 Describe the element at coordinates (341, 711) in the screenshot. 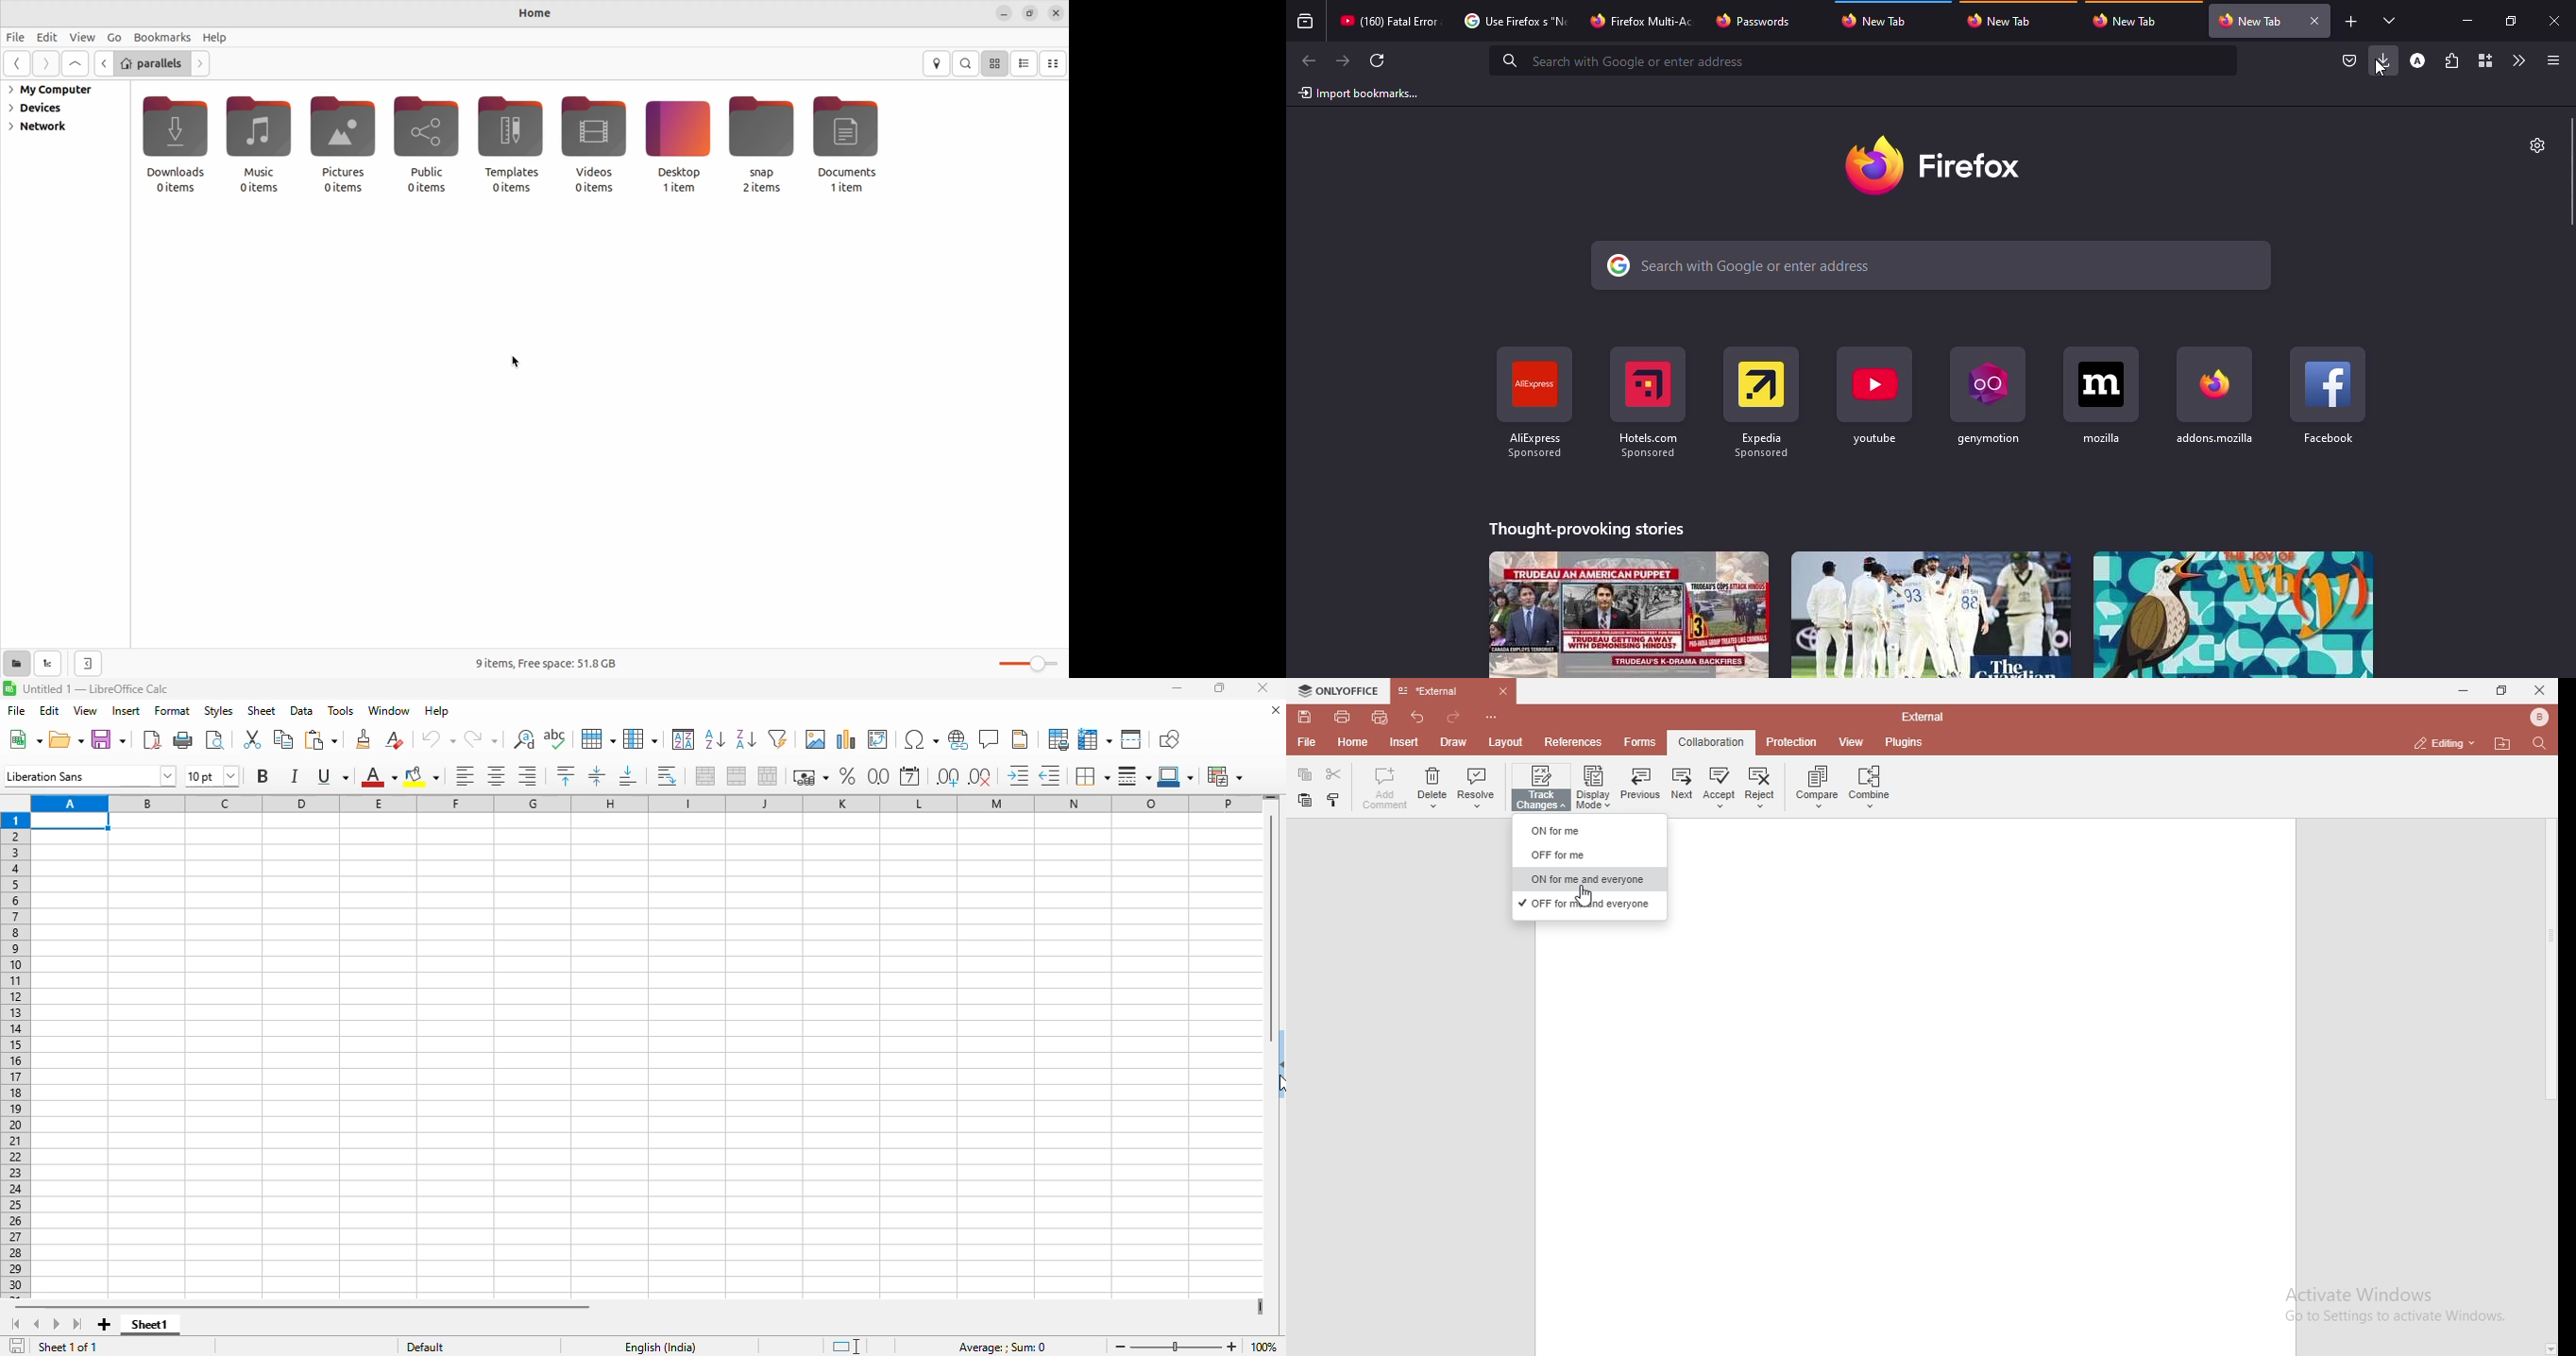

I see `tools` at that location.